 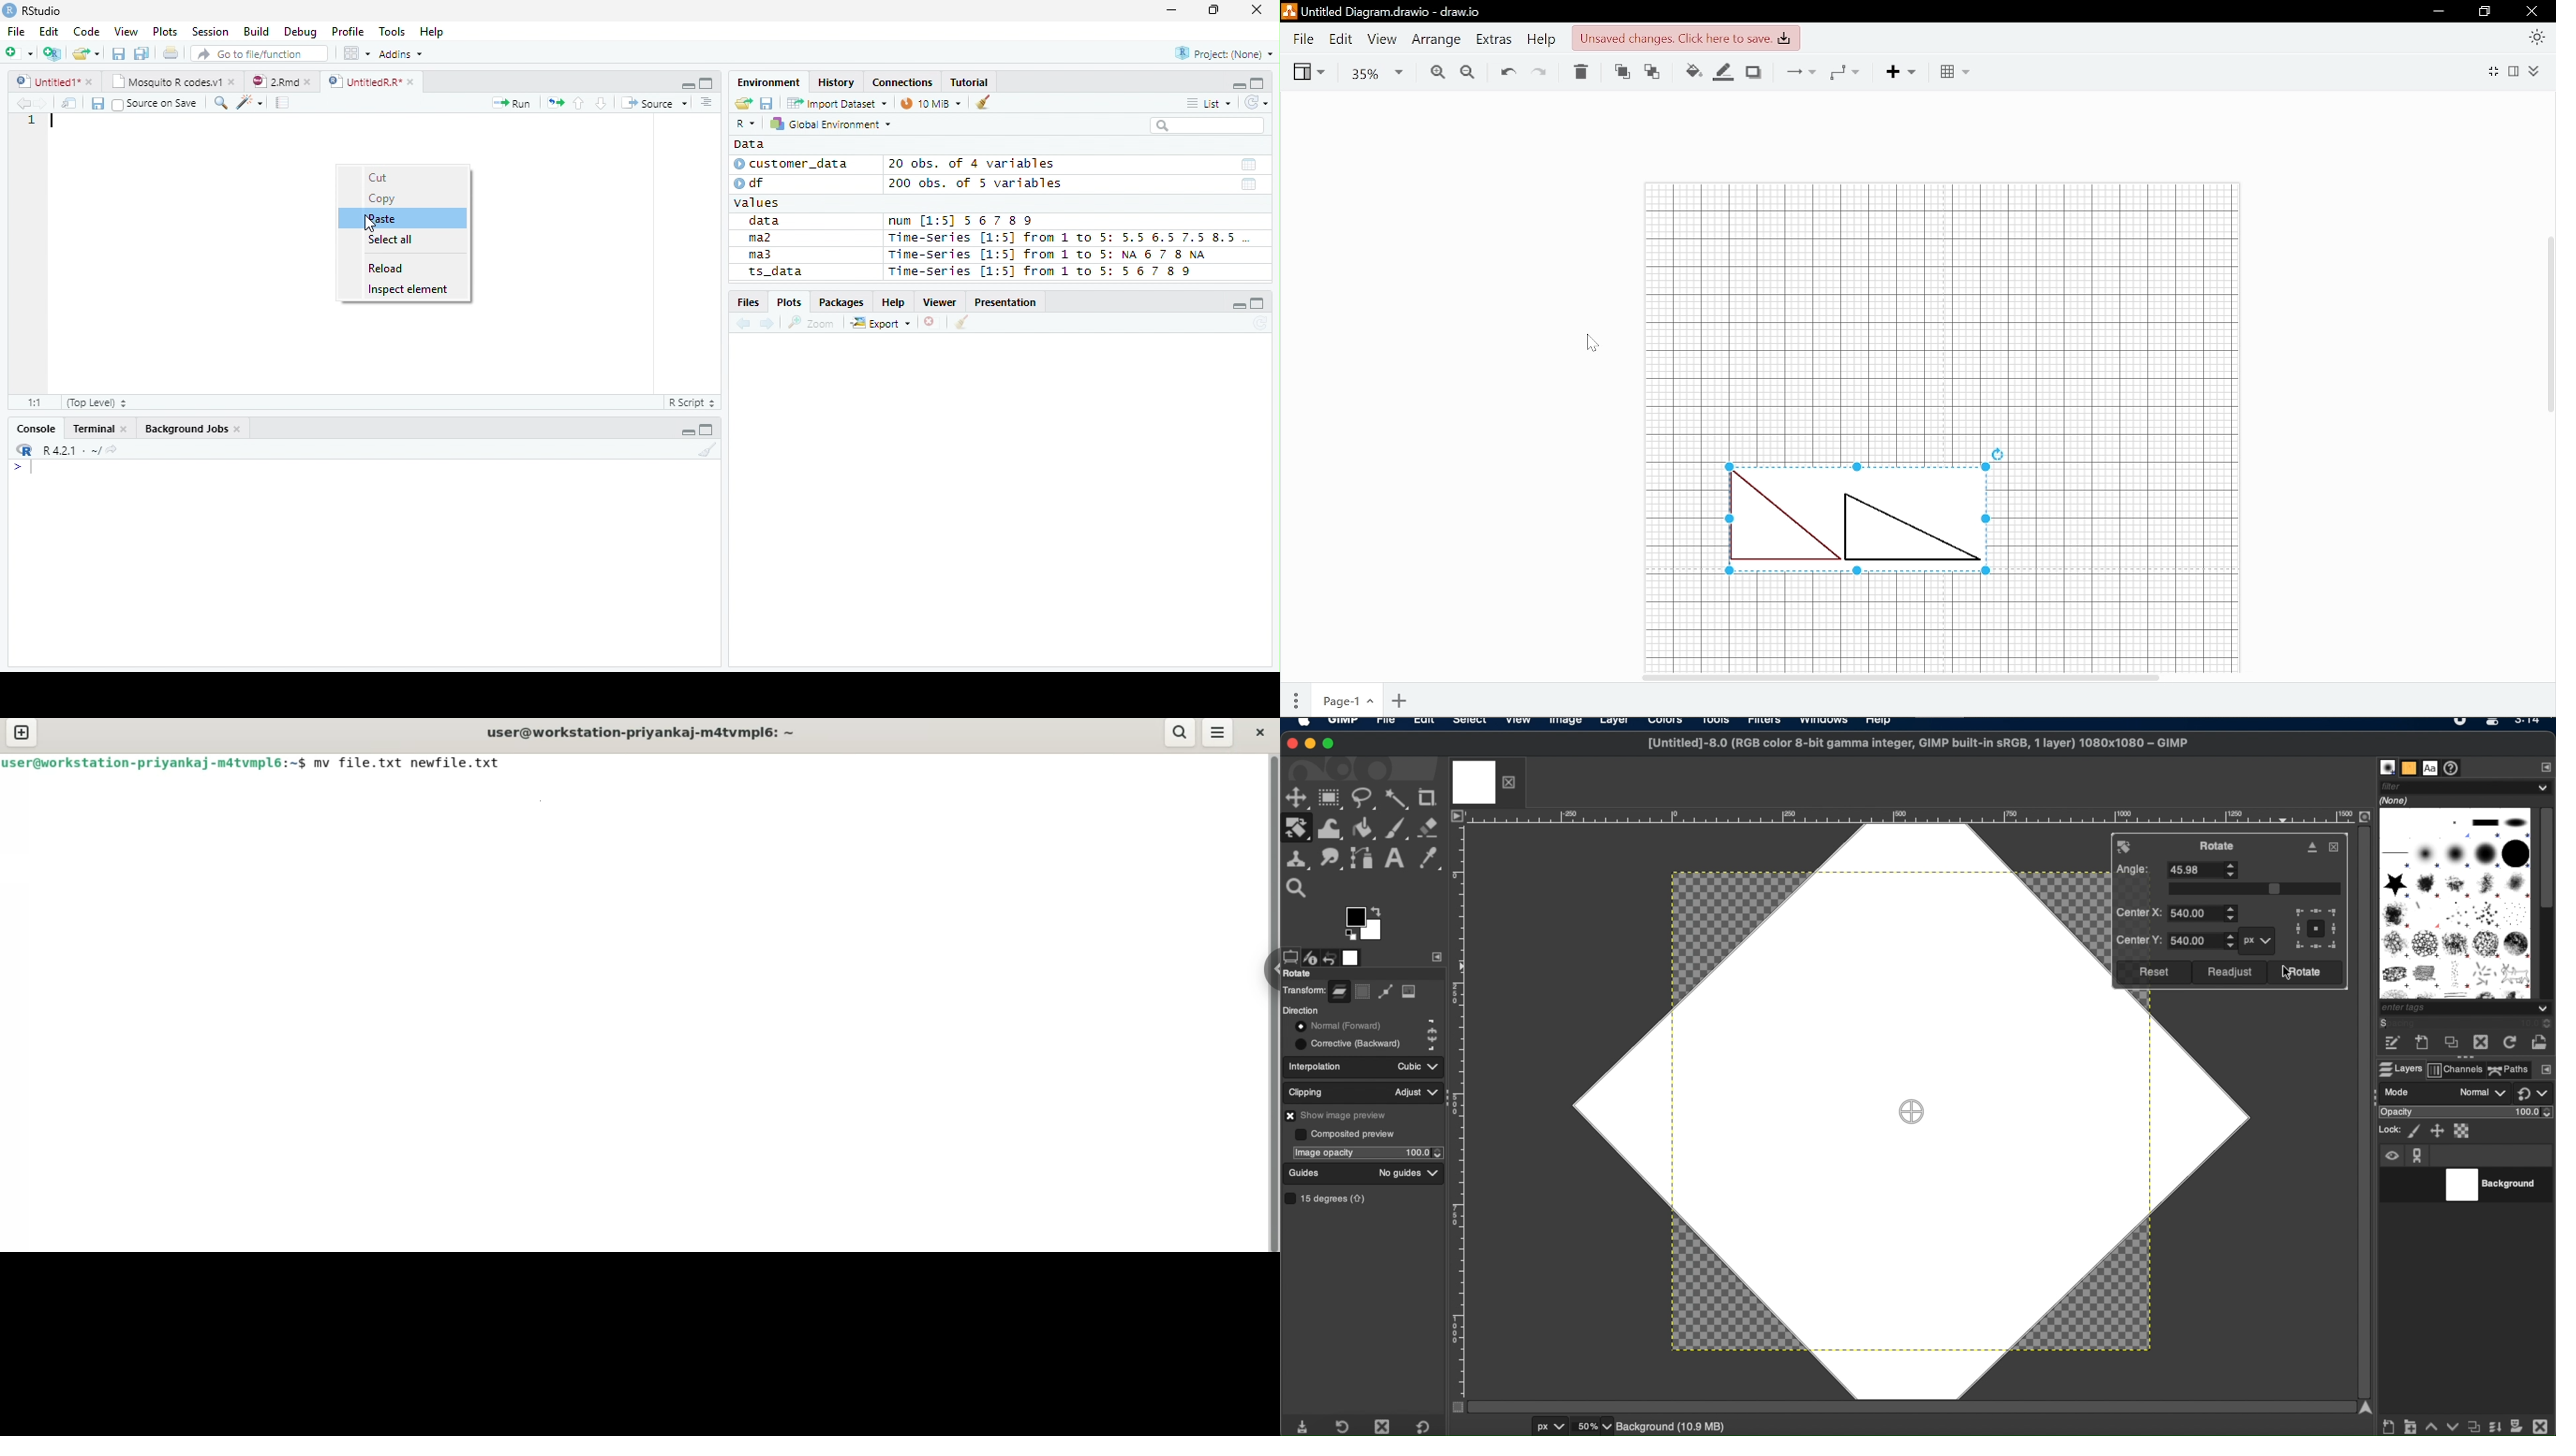 What do you see at coordinates (403, 53) in the screenshot?
I see `Addins` at bounding box center [403, 53].